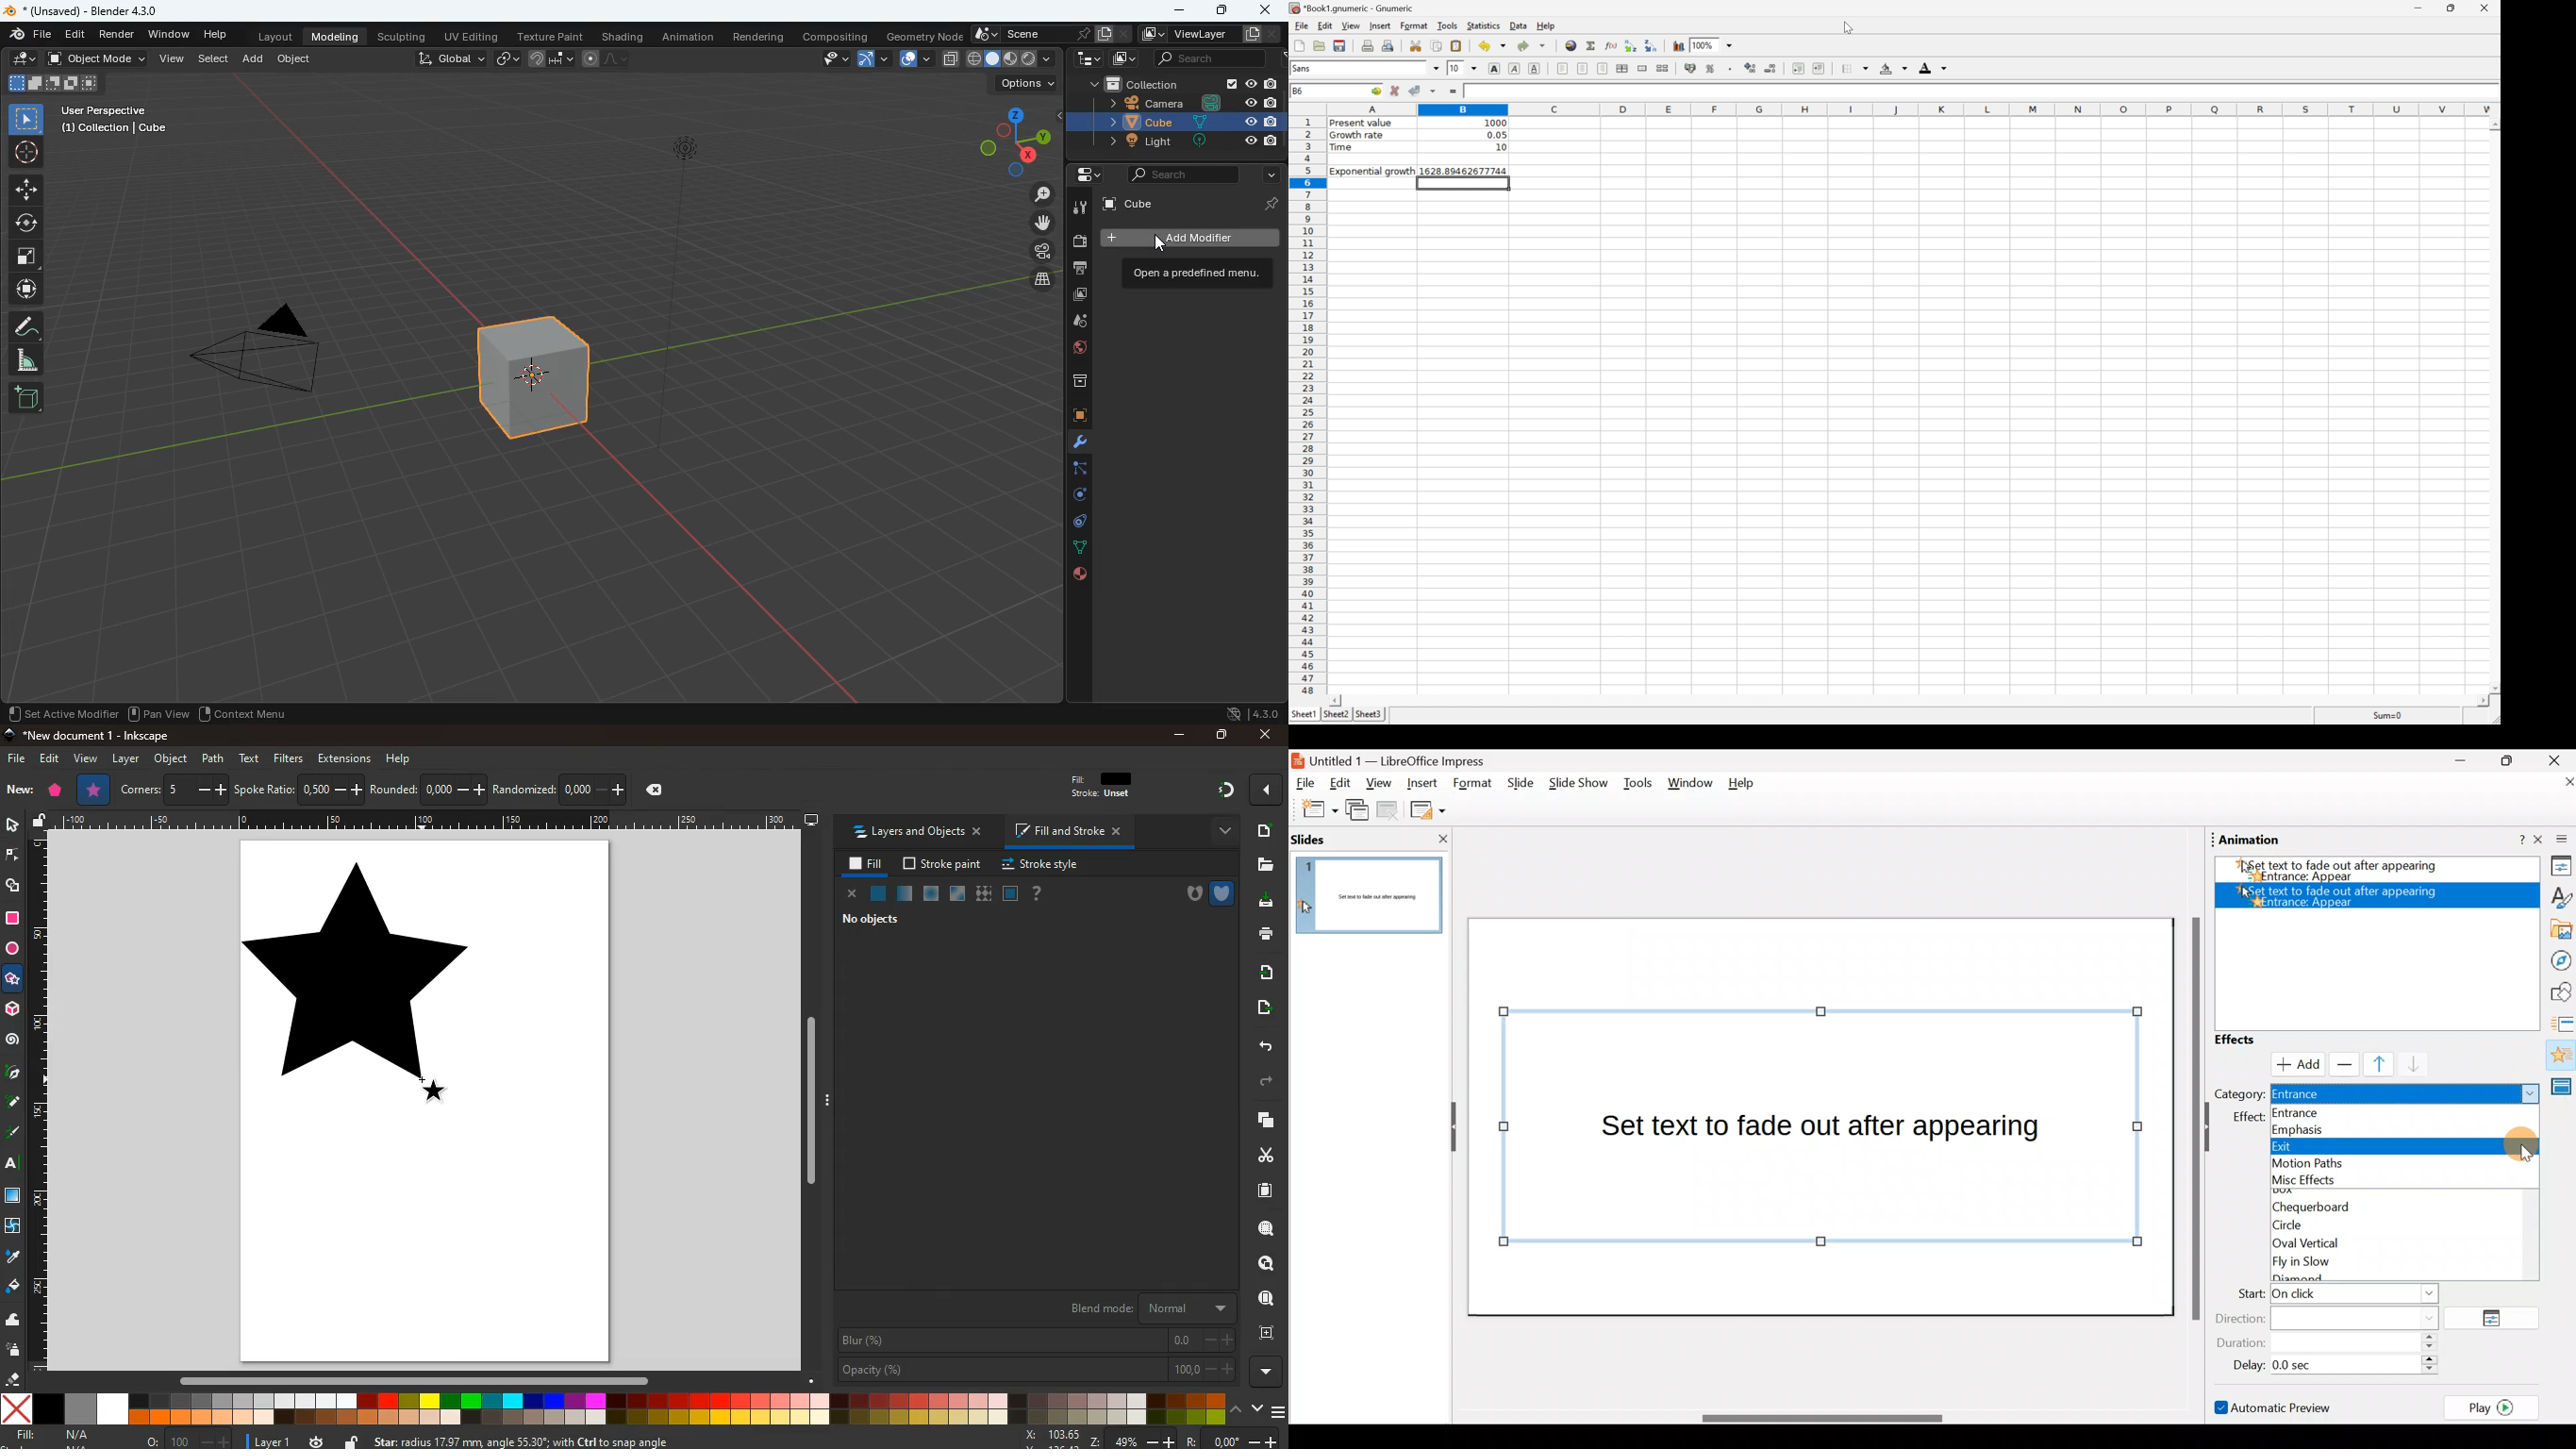 This screenshot has height=1456, width=2576. I want to click on add, so click(26, 397).